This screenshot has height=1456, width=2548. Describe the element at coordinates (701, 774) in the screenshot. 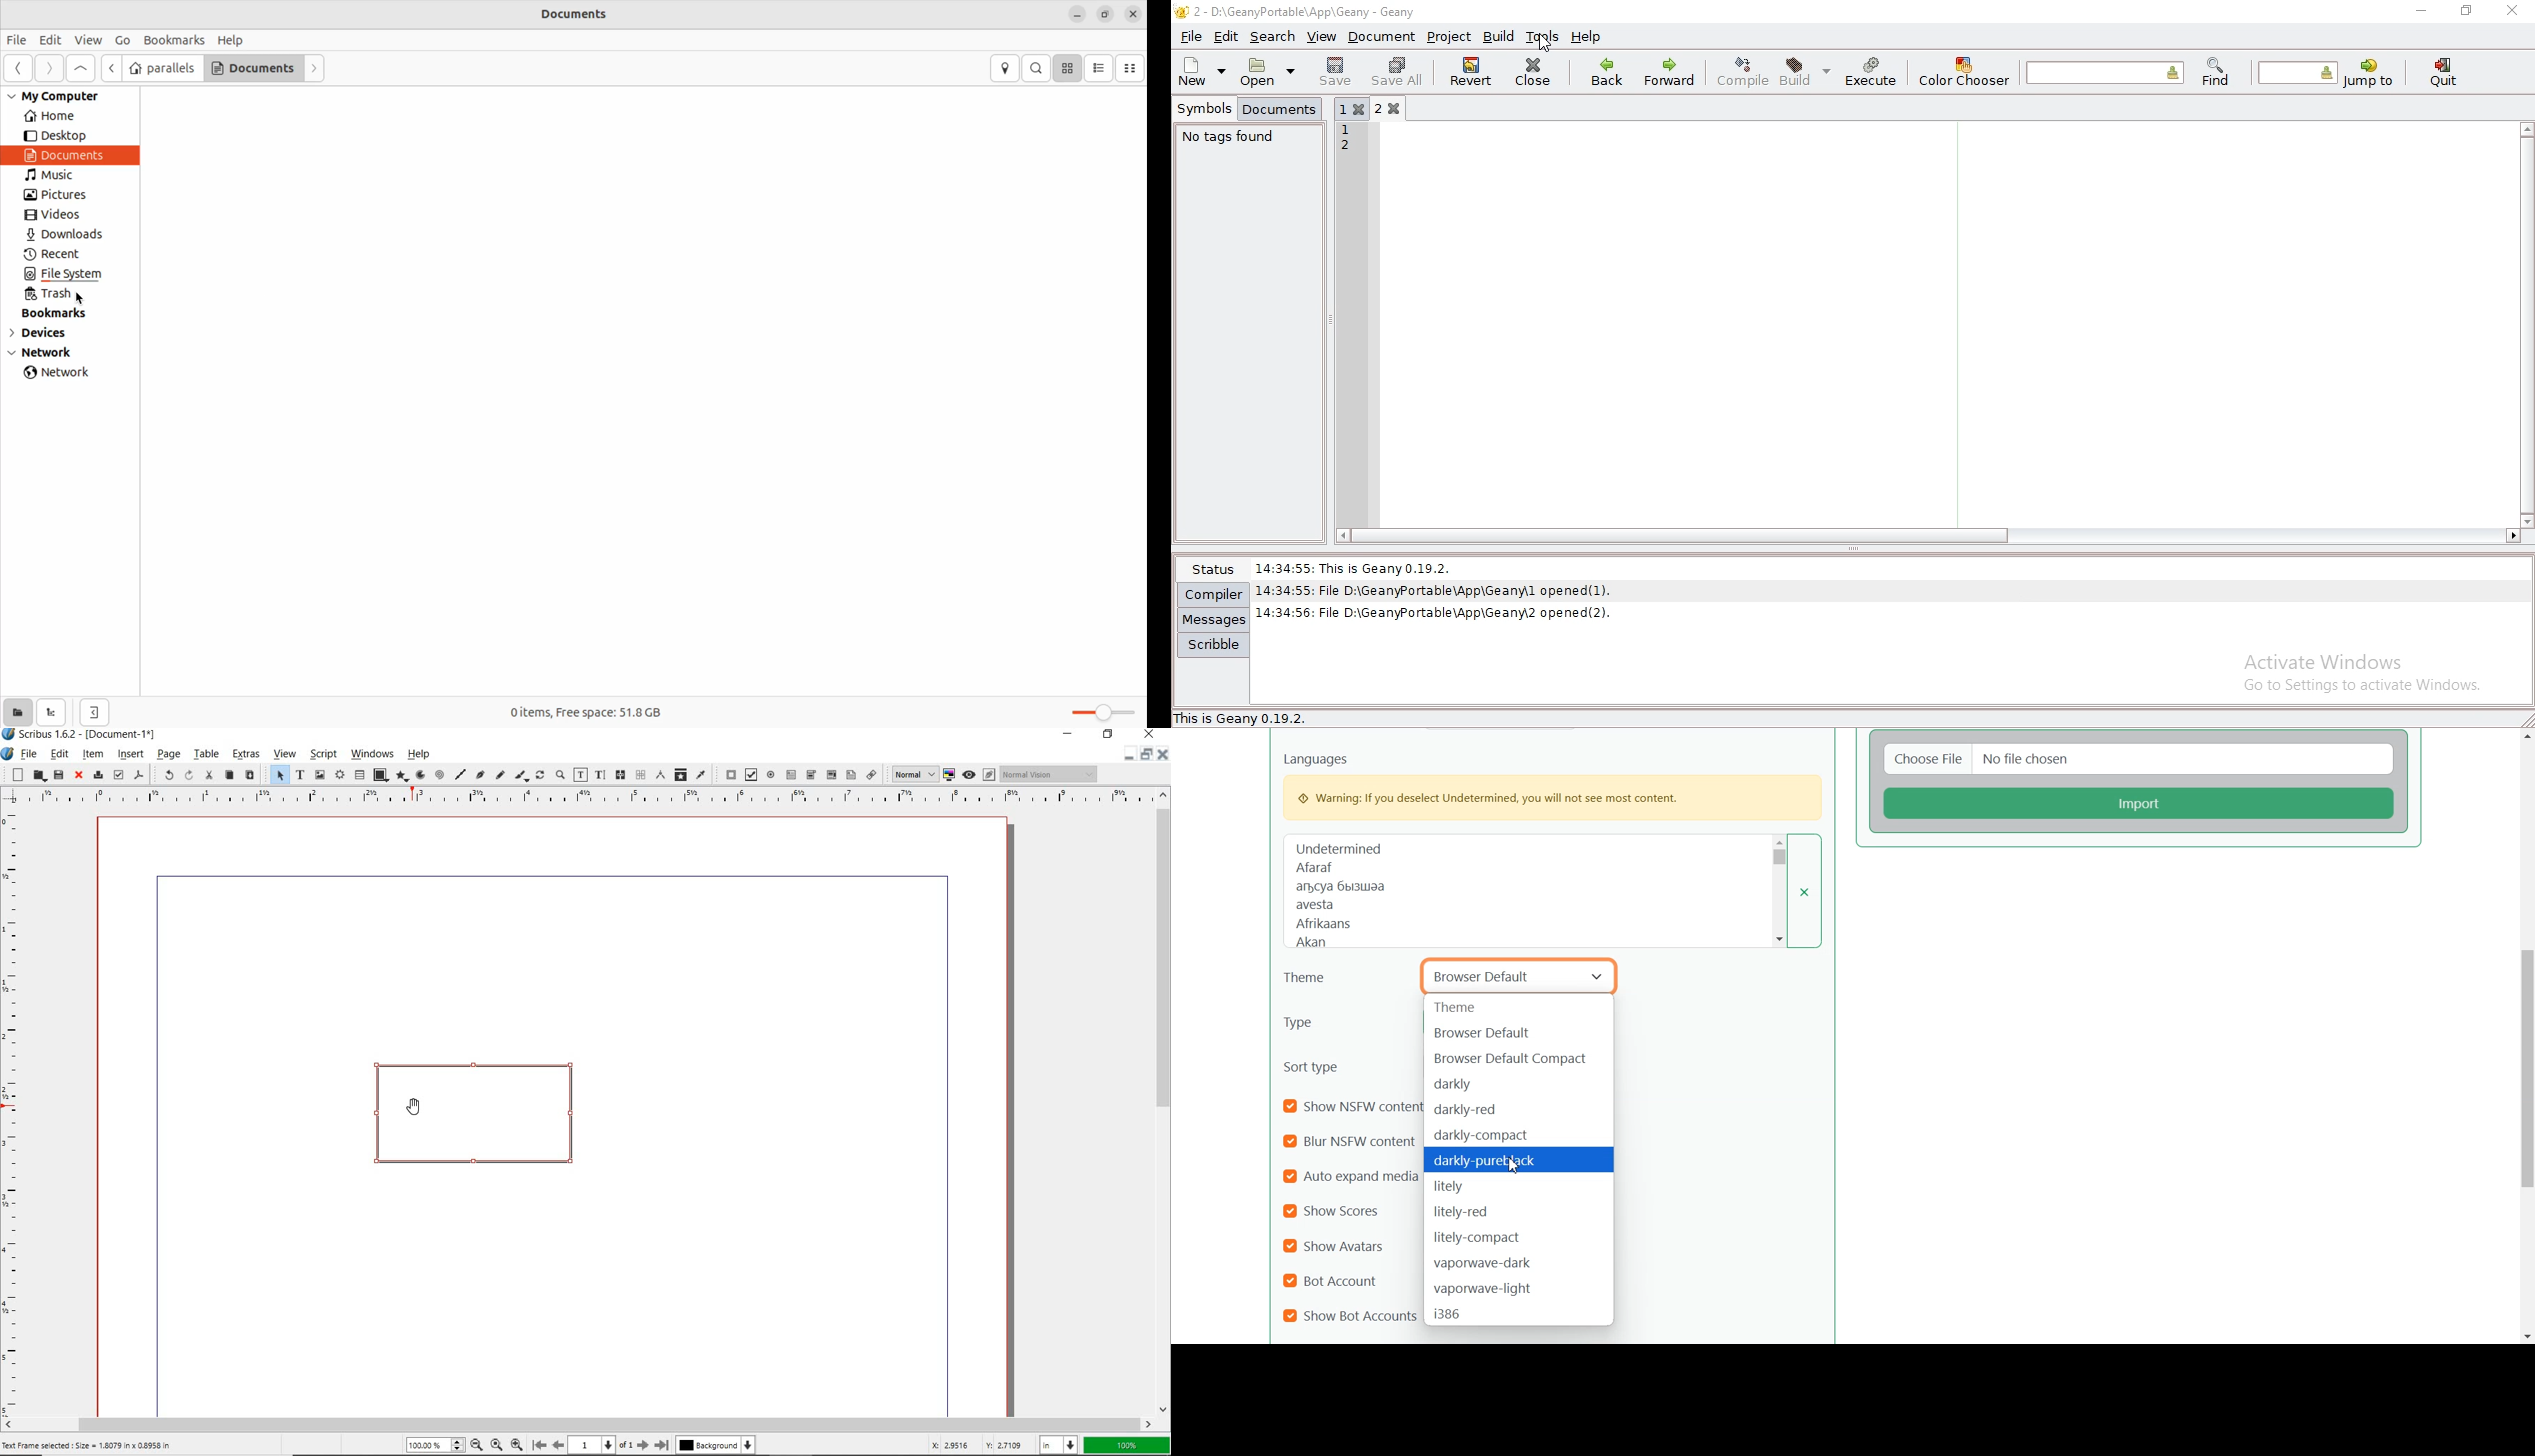

I see `eye dropper` at that location.